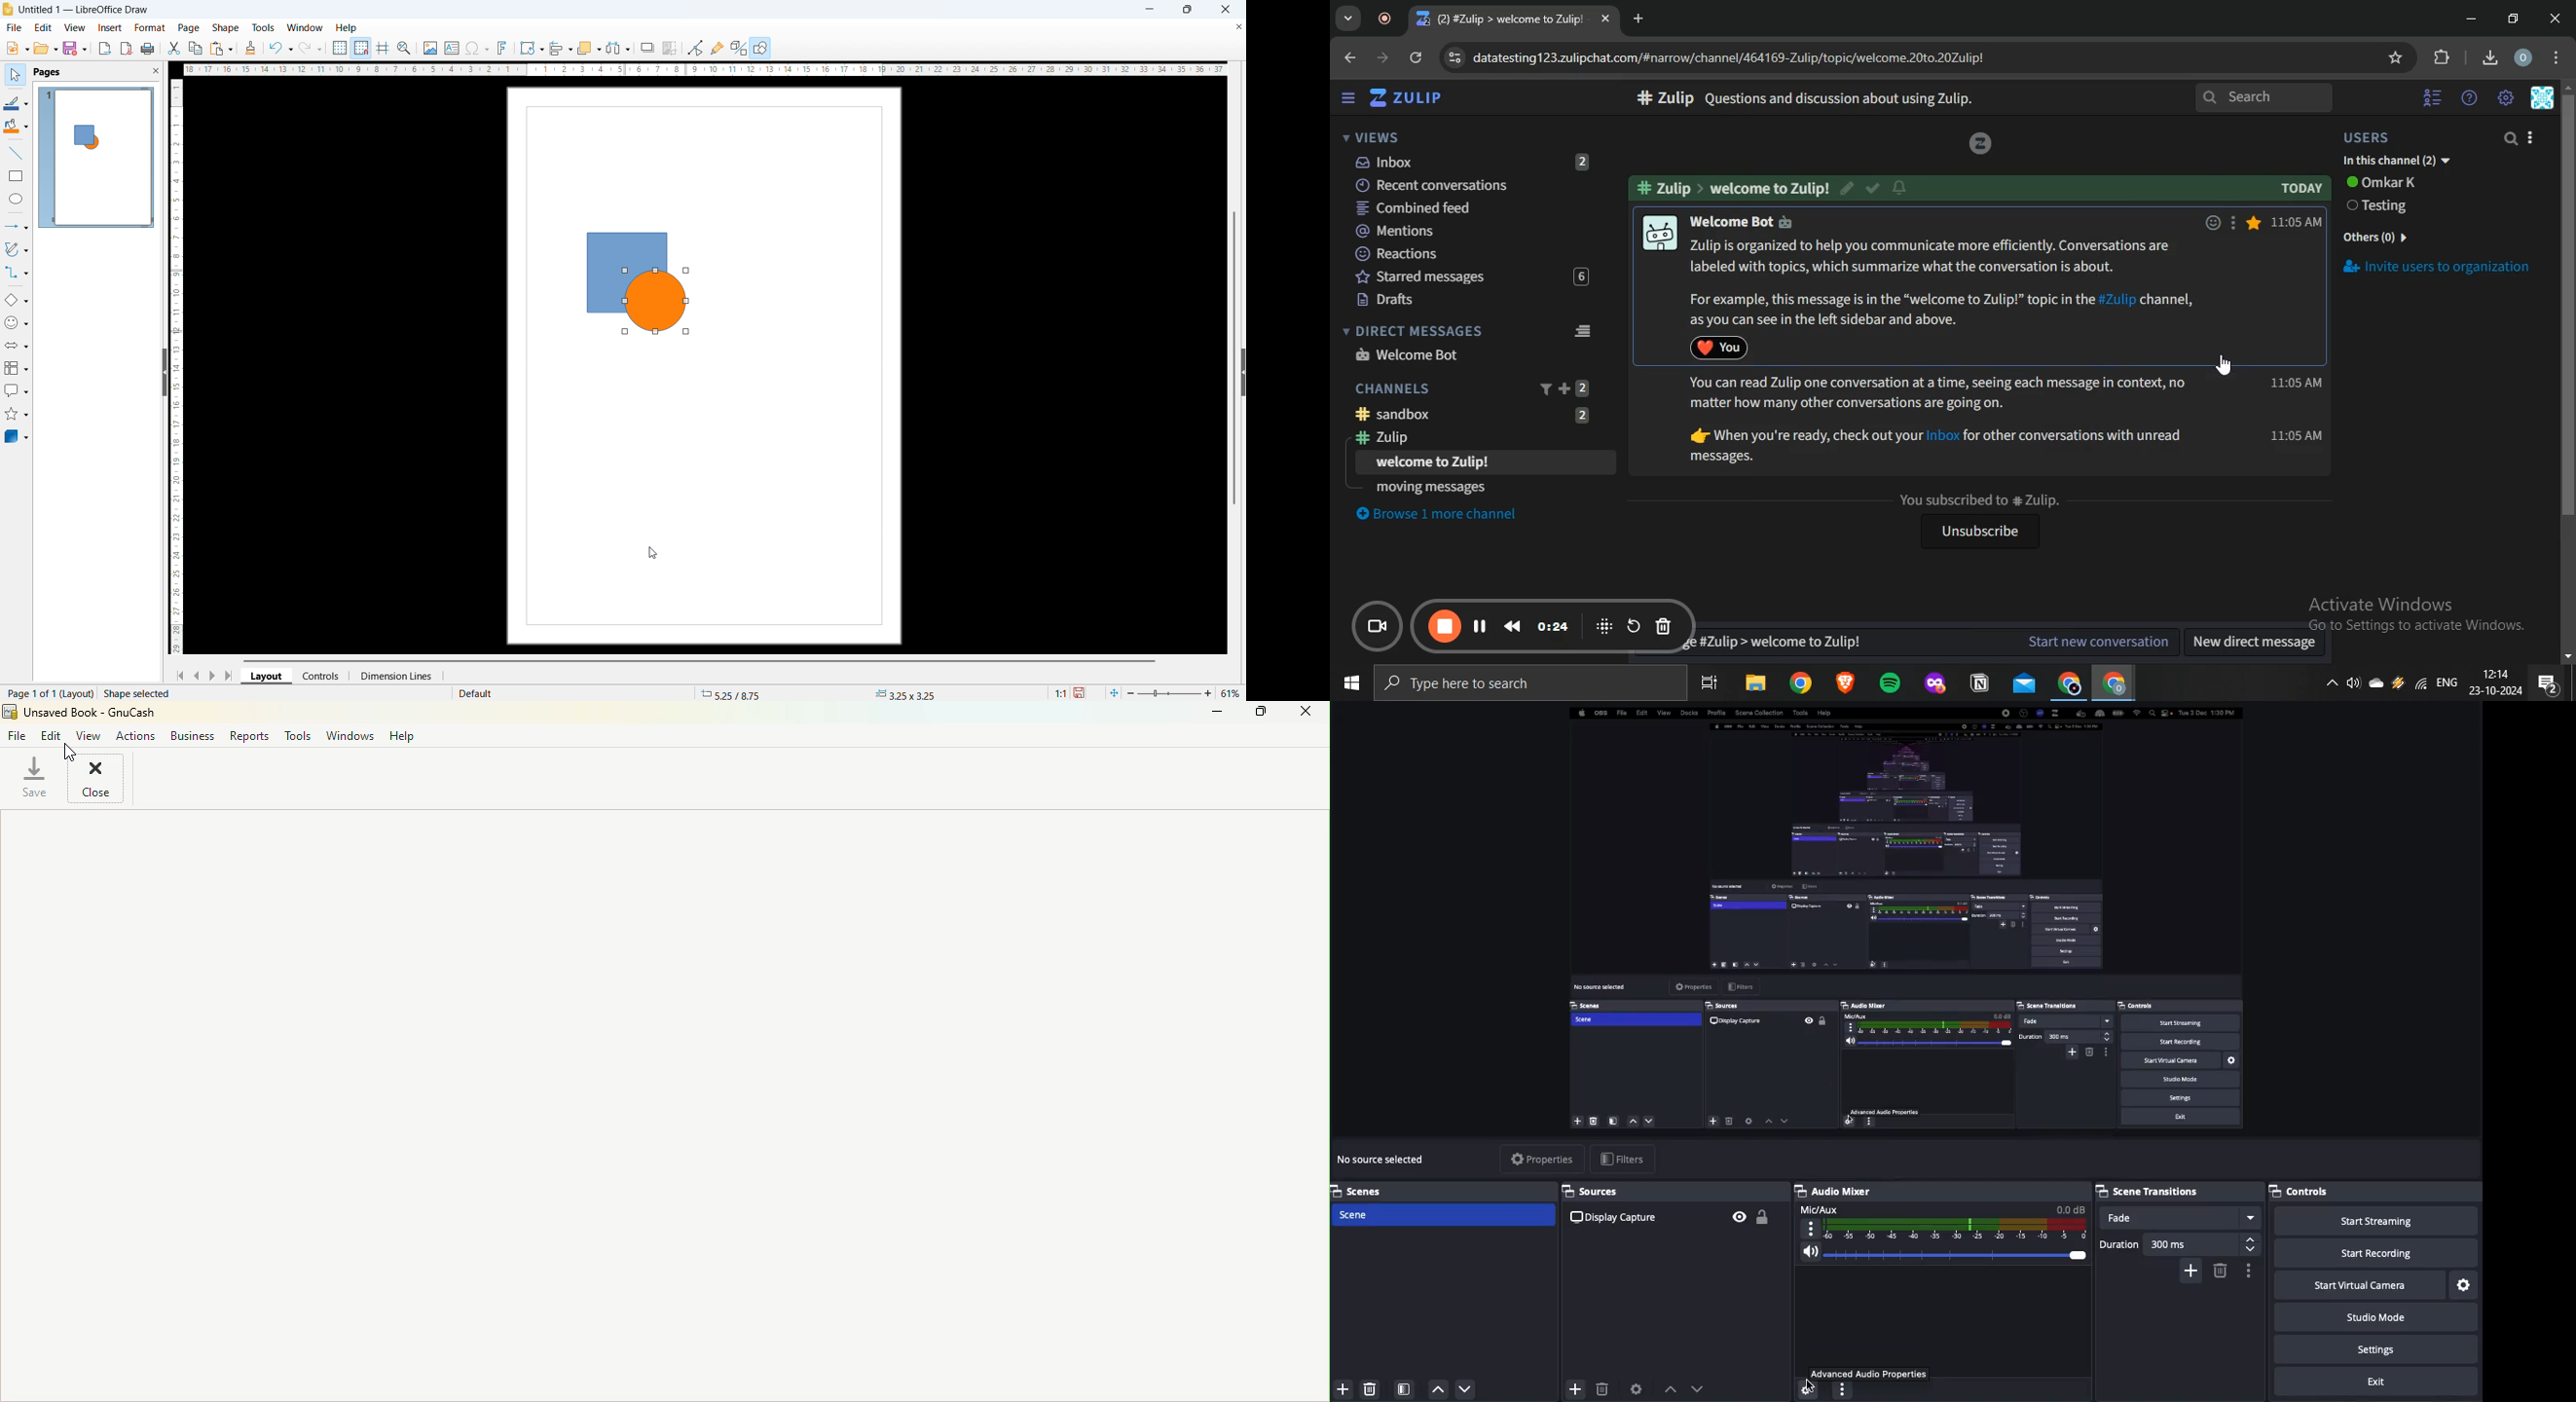  I want to click on Scene, so click(1445, 1215).